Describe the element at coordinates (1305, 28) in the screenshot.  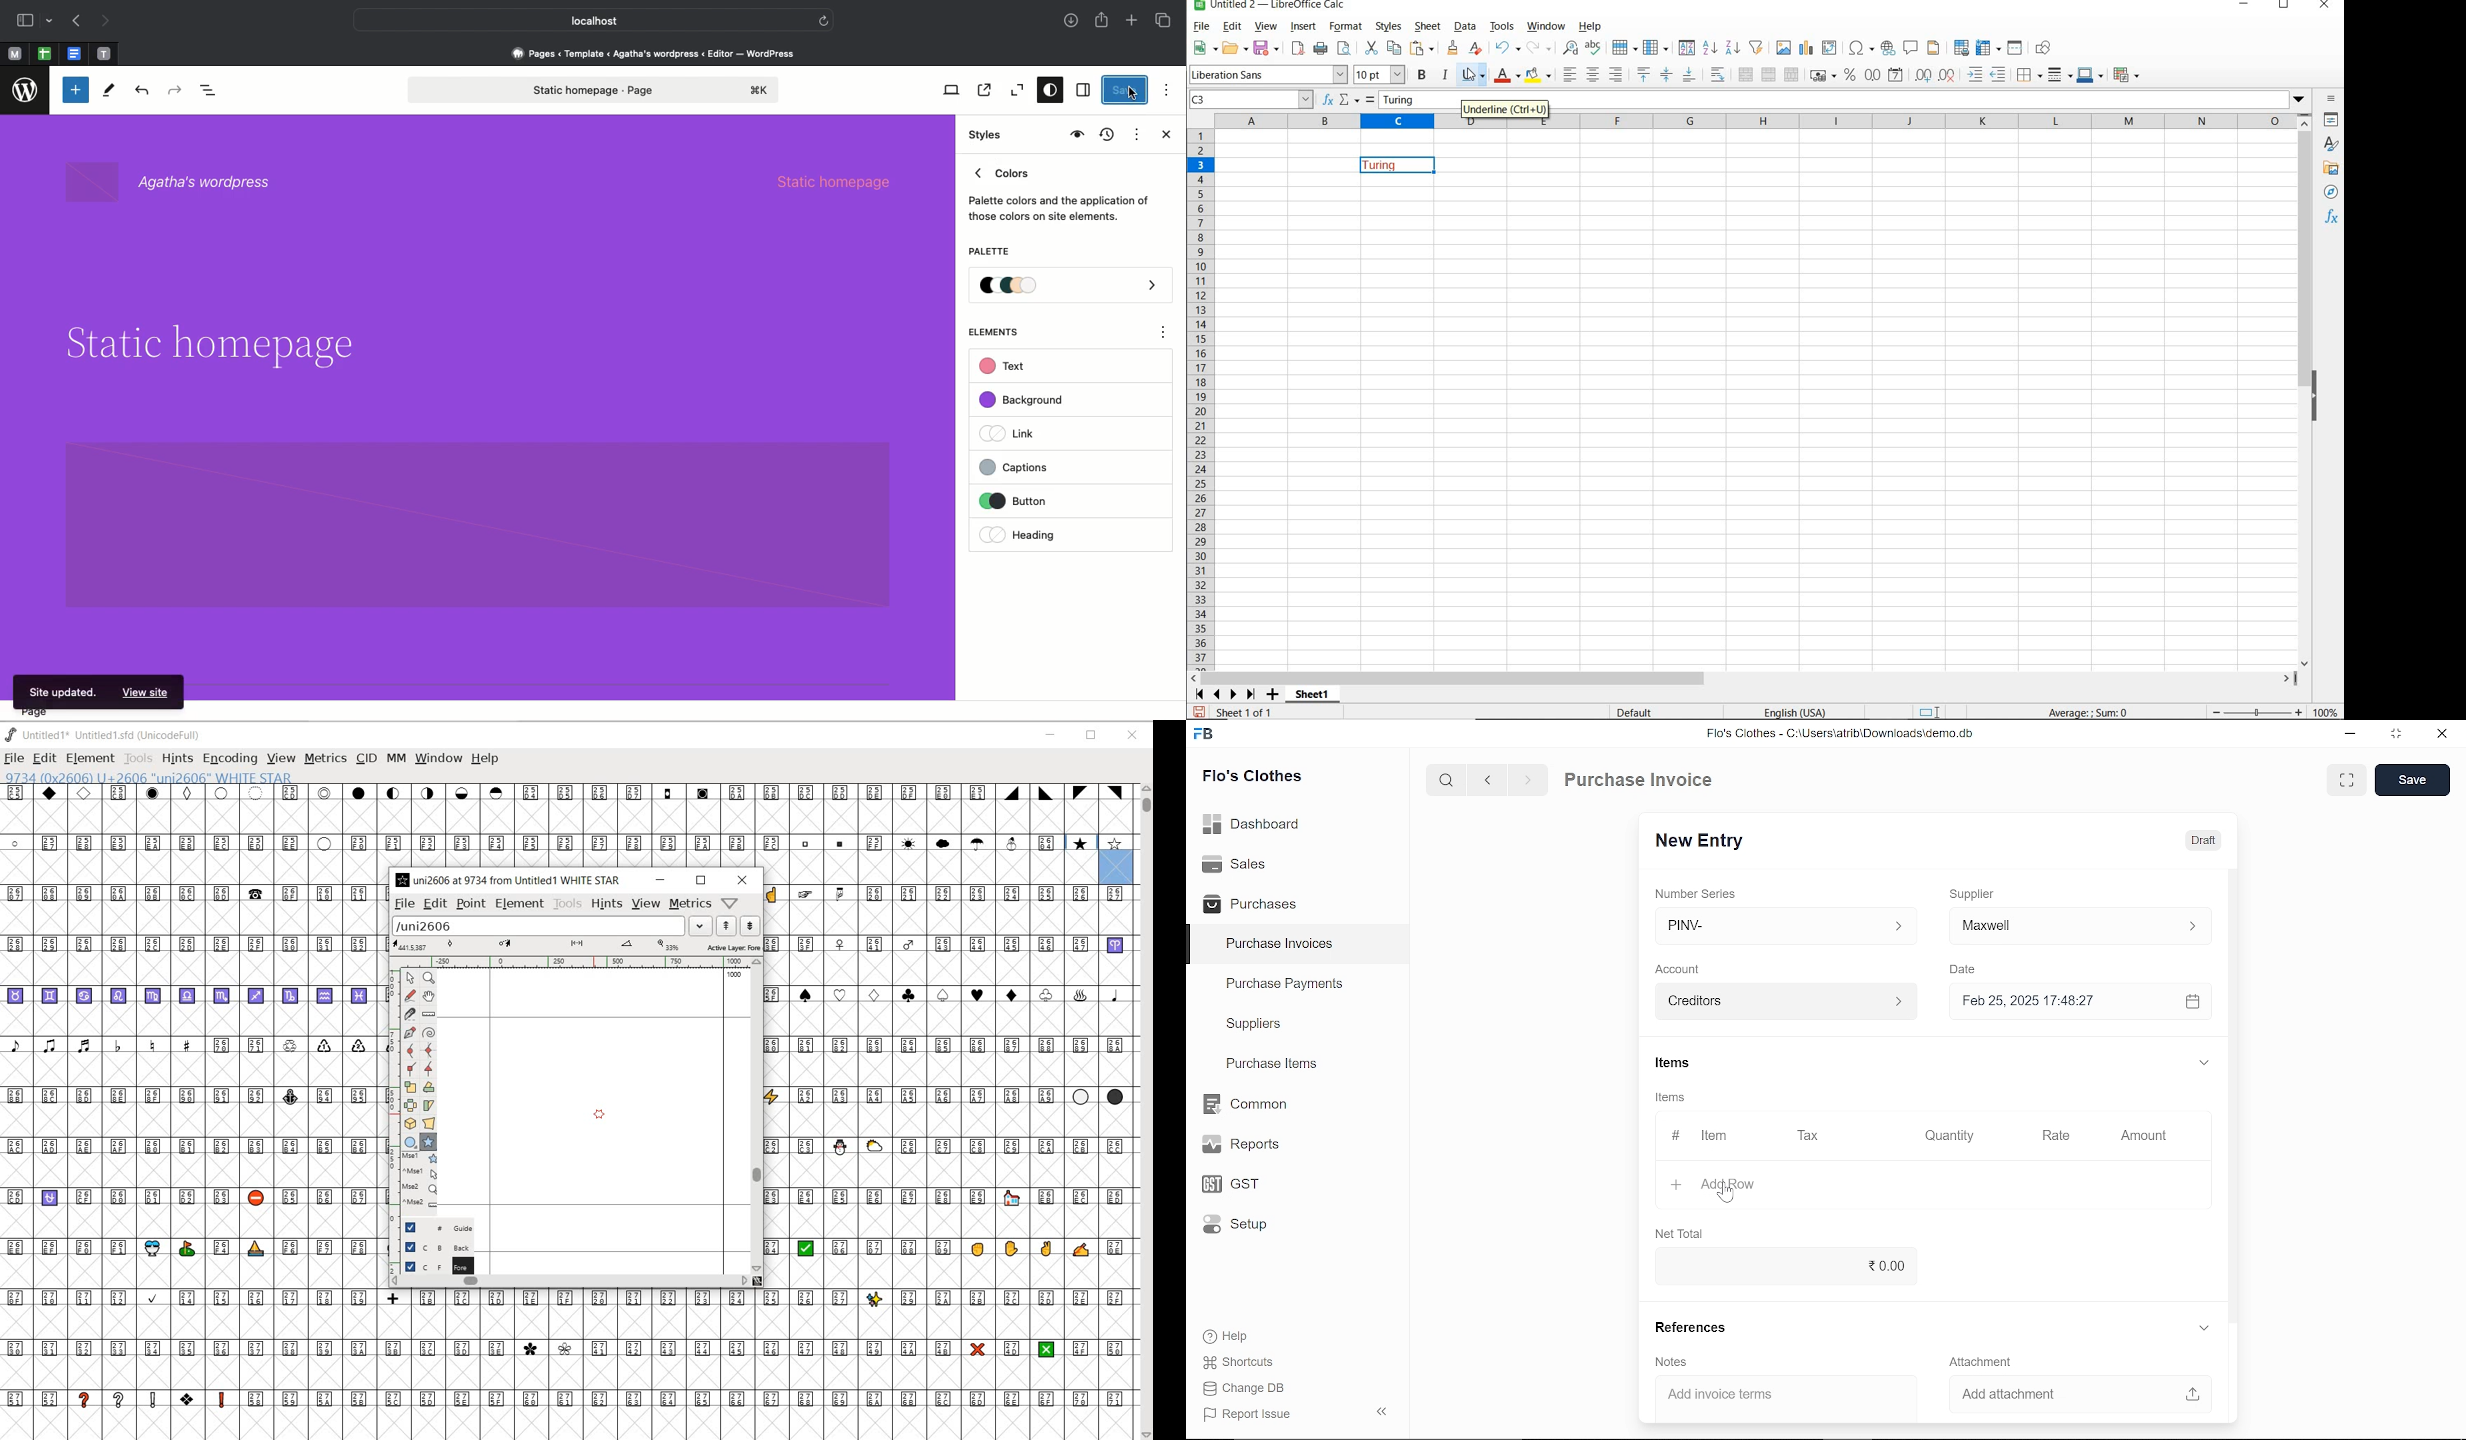
I see `INSERT` at that location.